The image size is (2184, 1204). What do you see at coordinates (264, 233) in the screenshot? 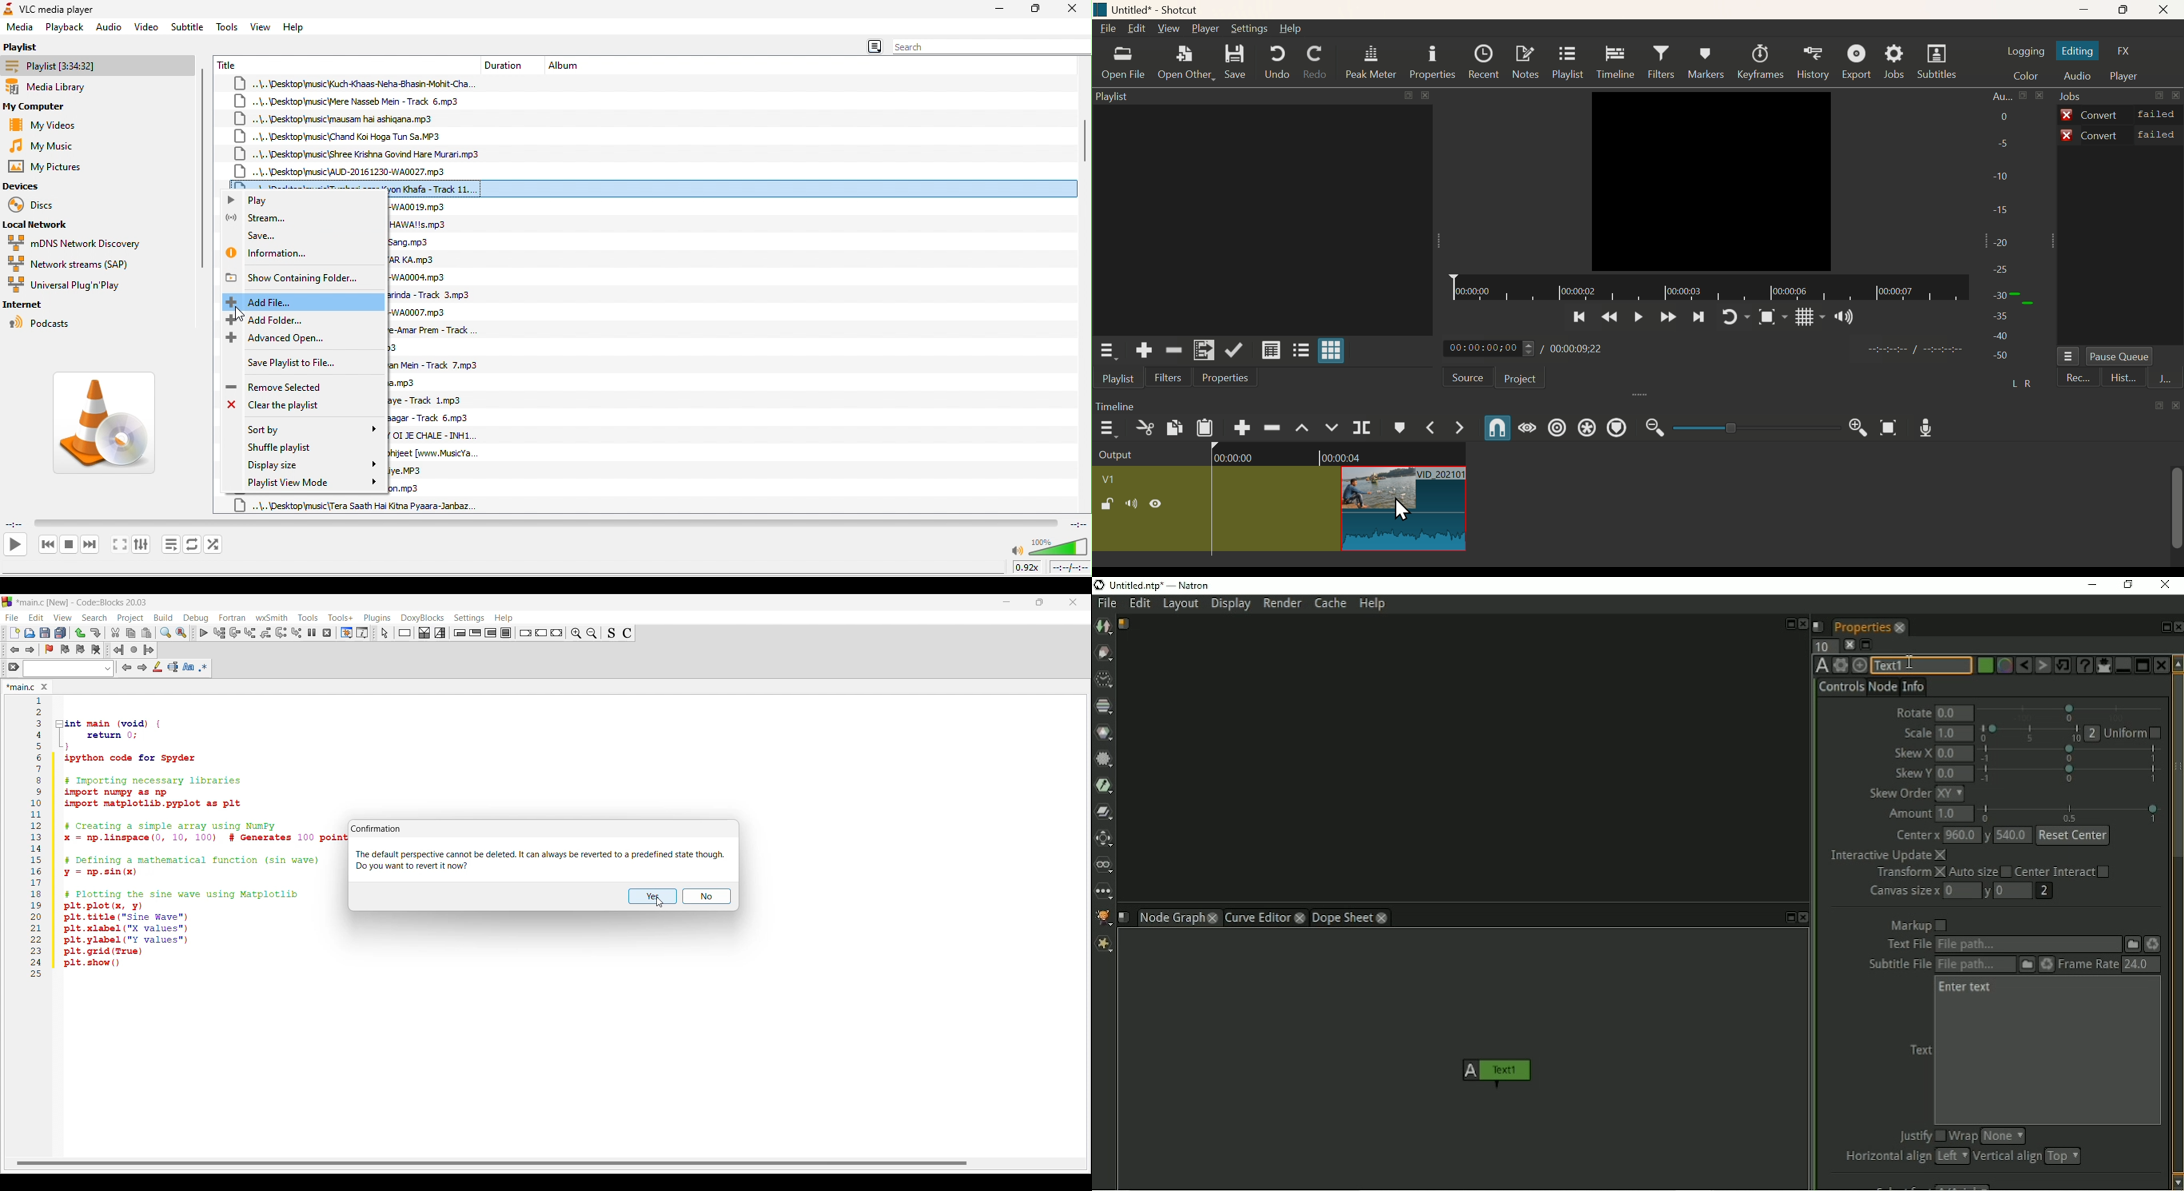
I see `save` at bounding box center [264, 233].